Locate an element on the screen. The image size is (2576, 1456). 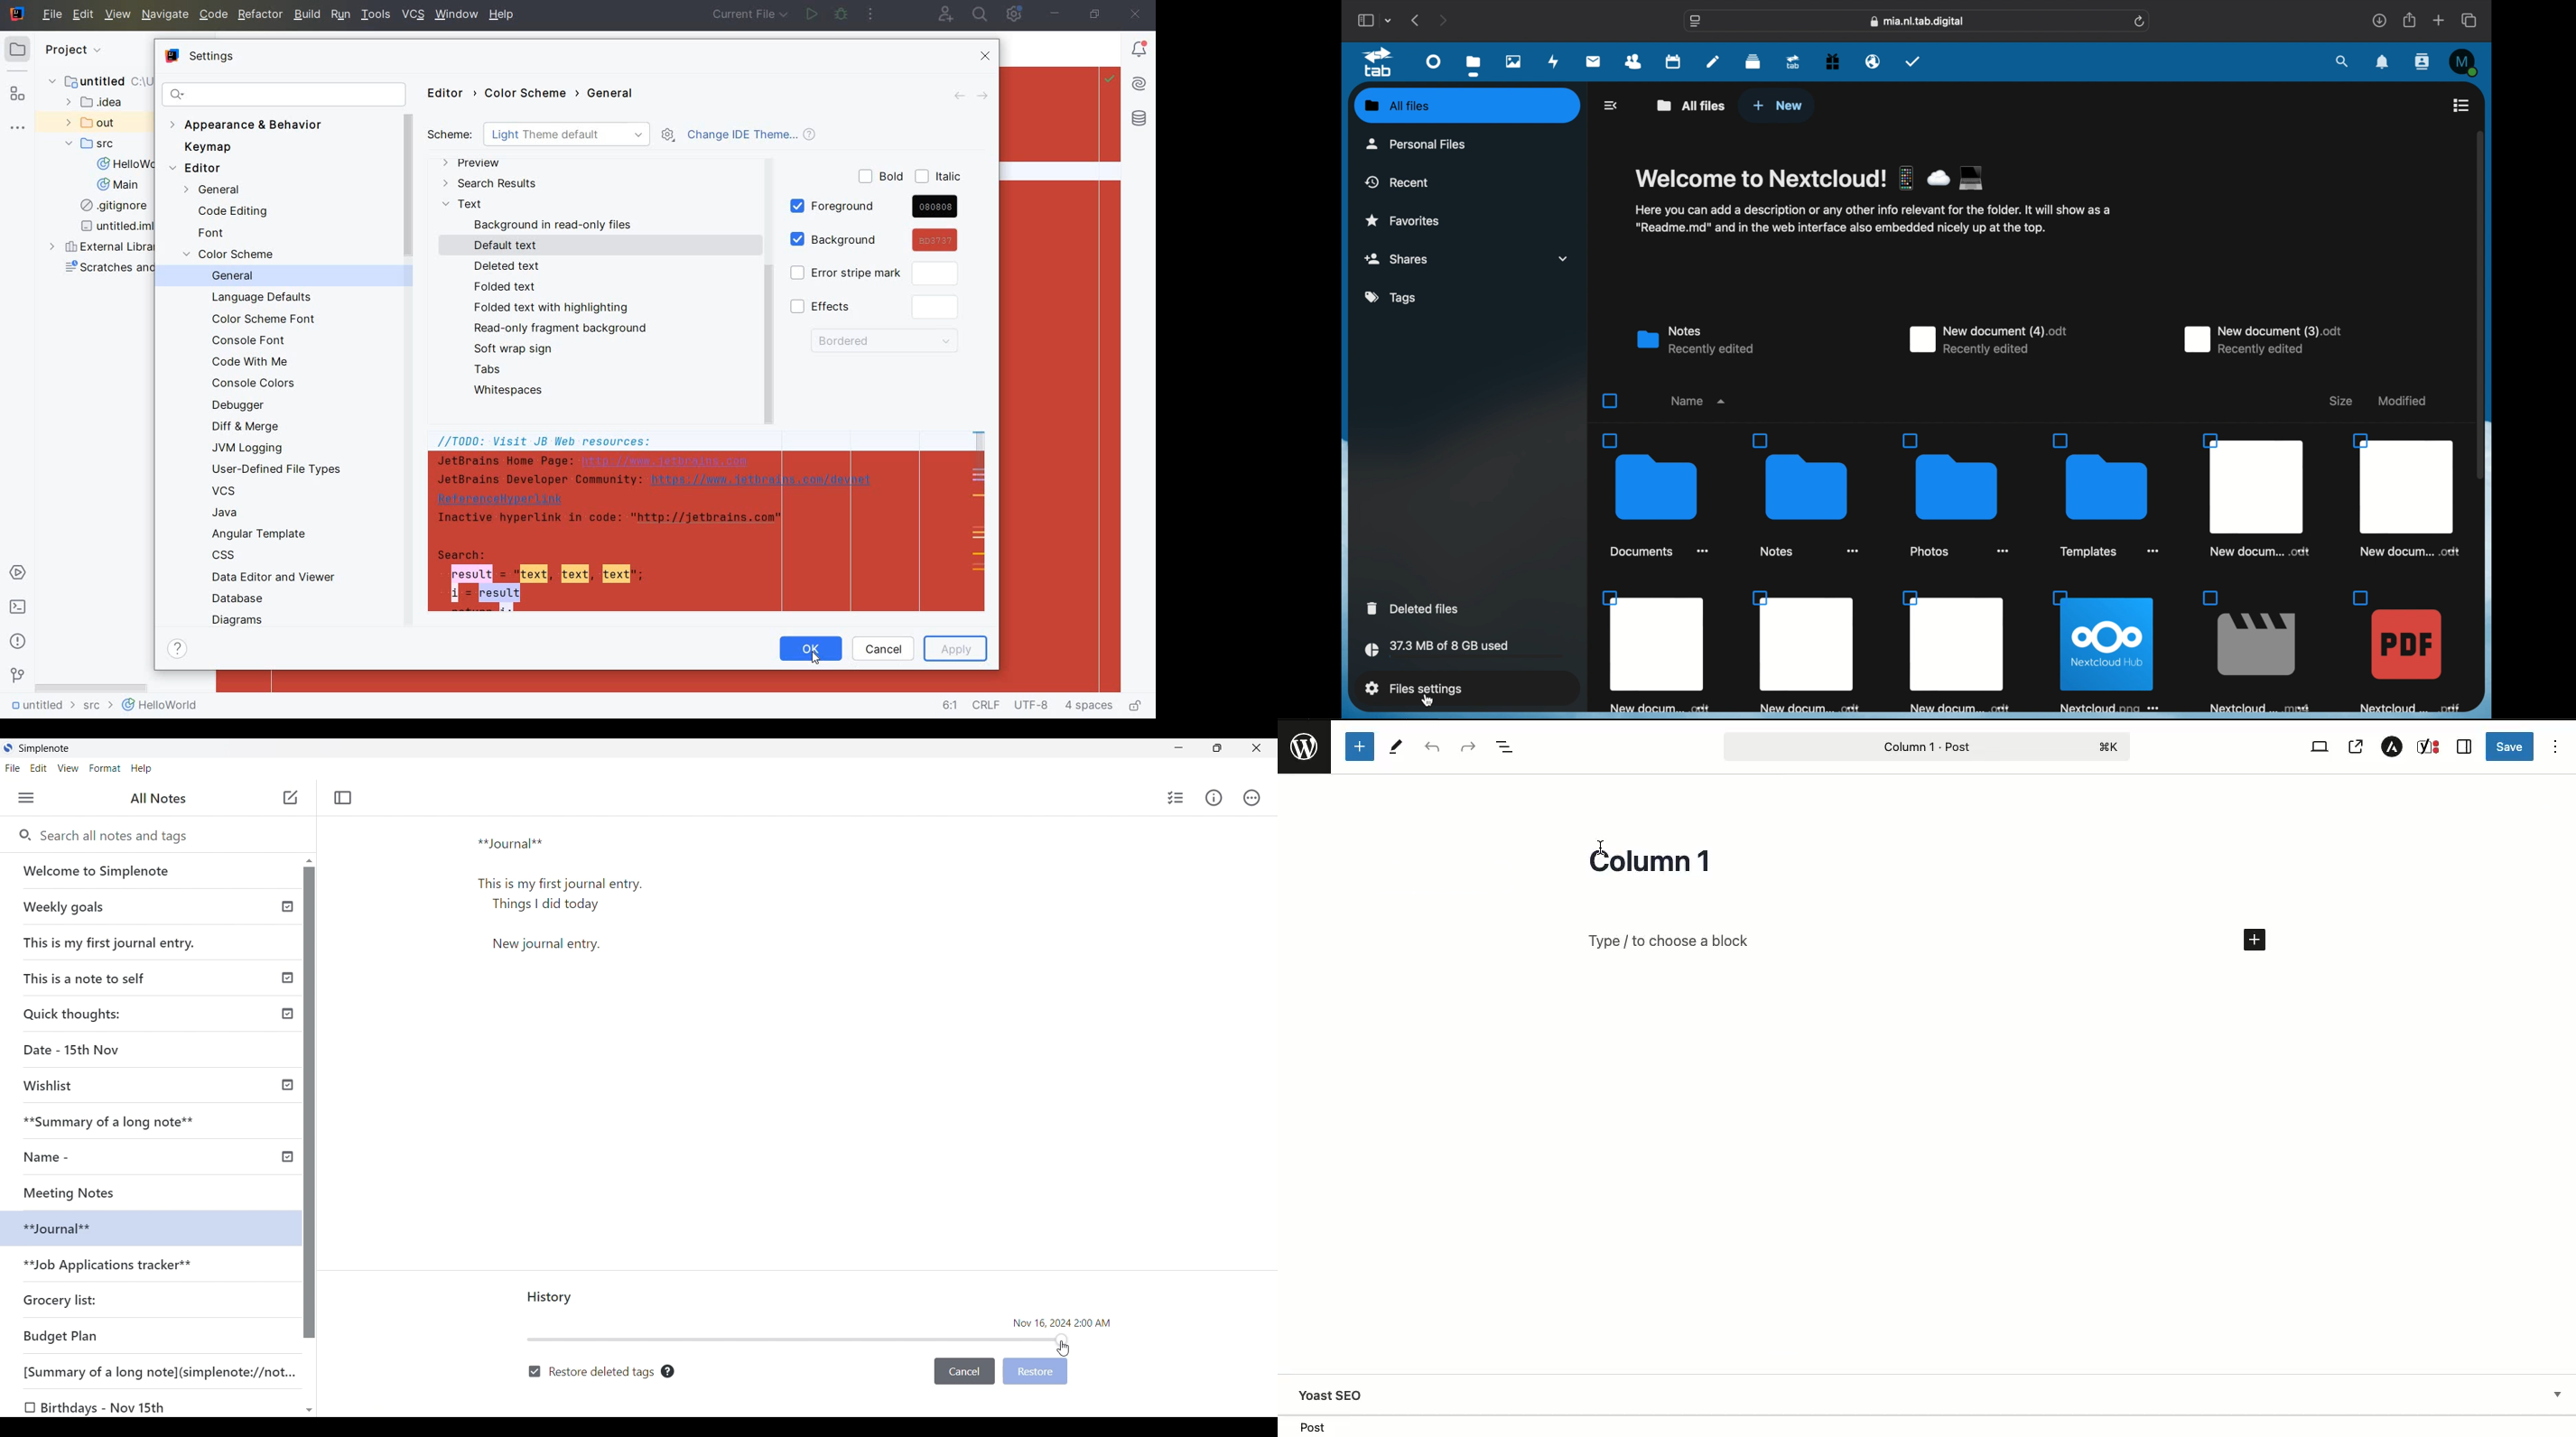
weekly goals is located at coordinates (149, 906).